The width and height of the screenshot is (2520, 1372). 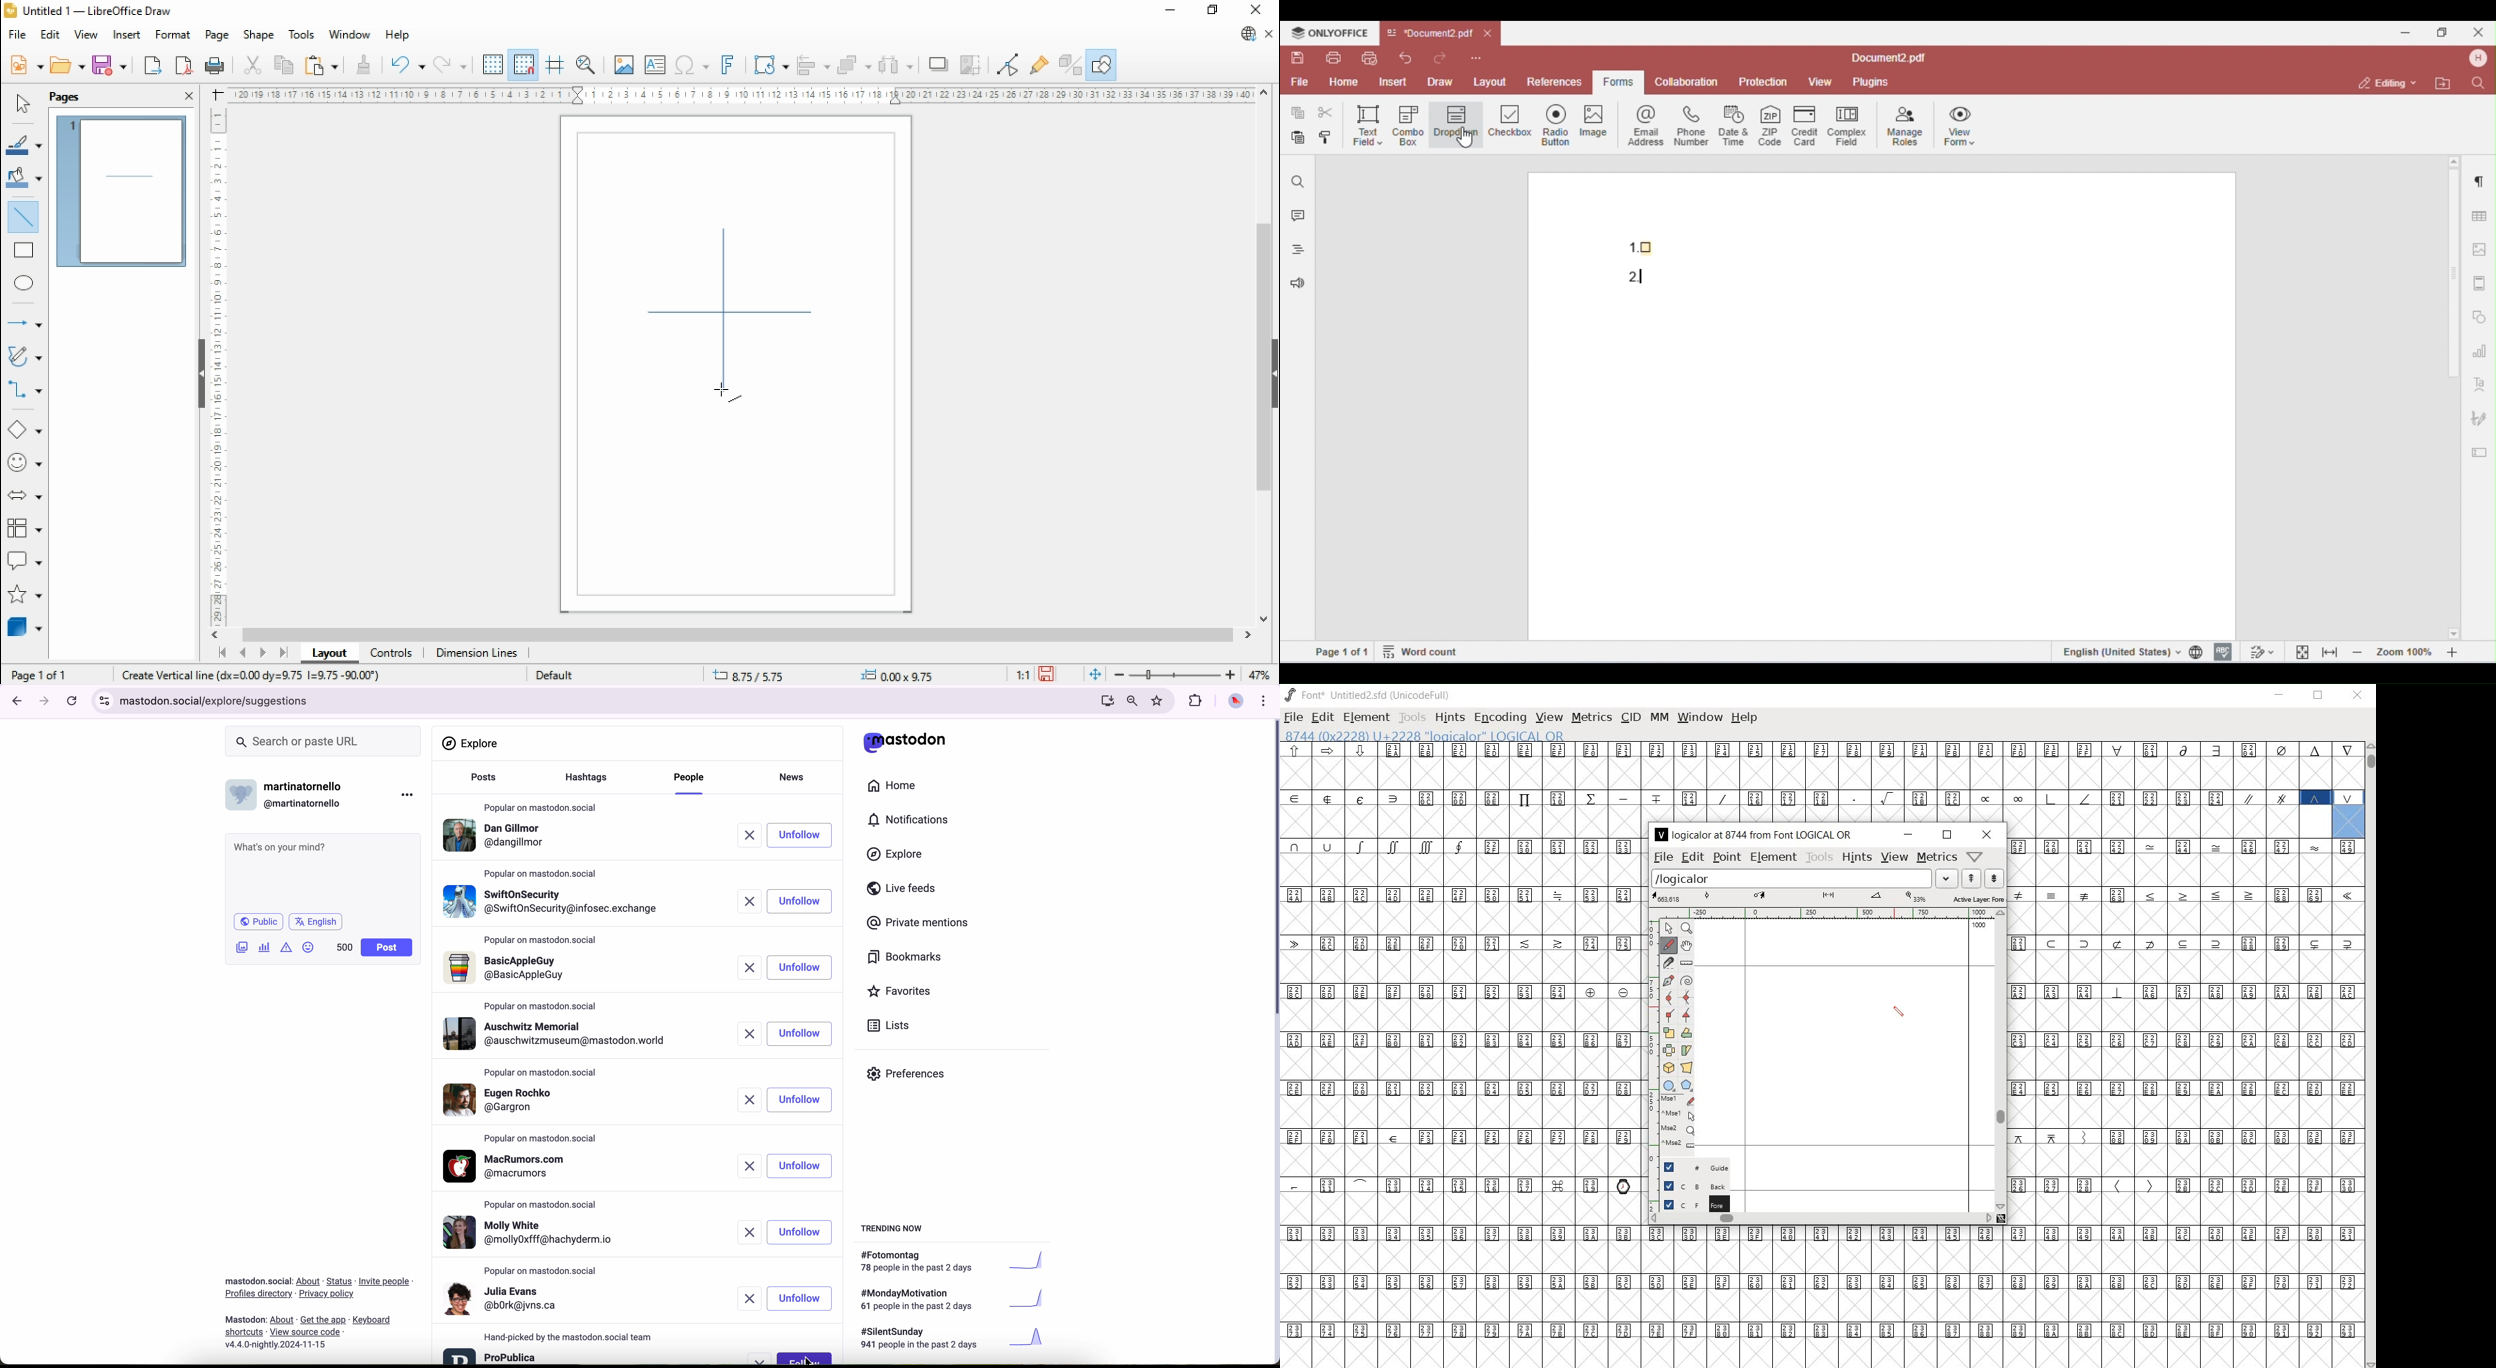 I want to click on format, so click(x=174, y=35).